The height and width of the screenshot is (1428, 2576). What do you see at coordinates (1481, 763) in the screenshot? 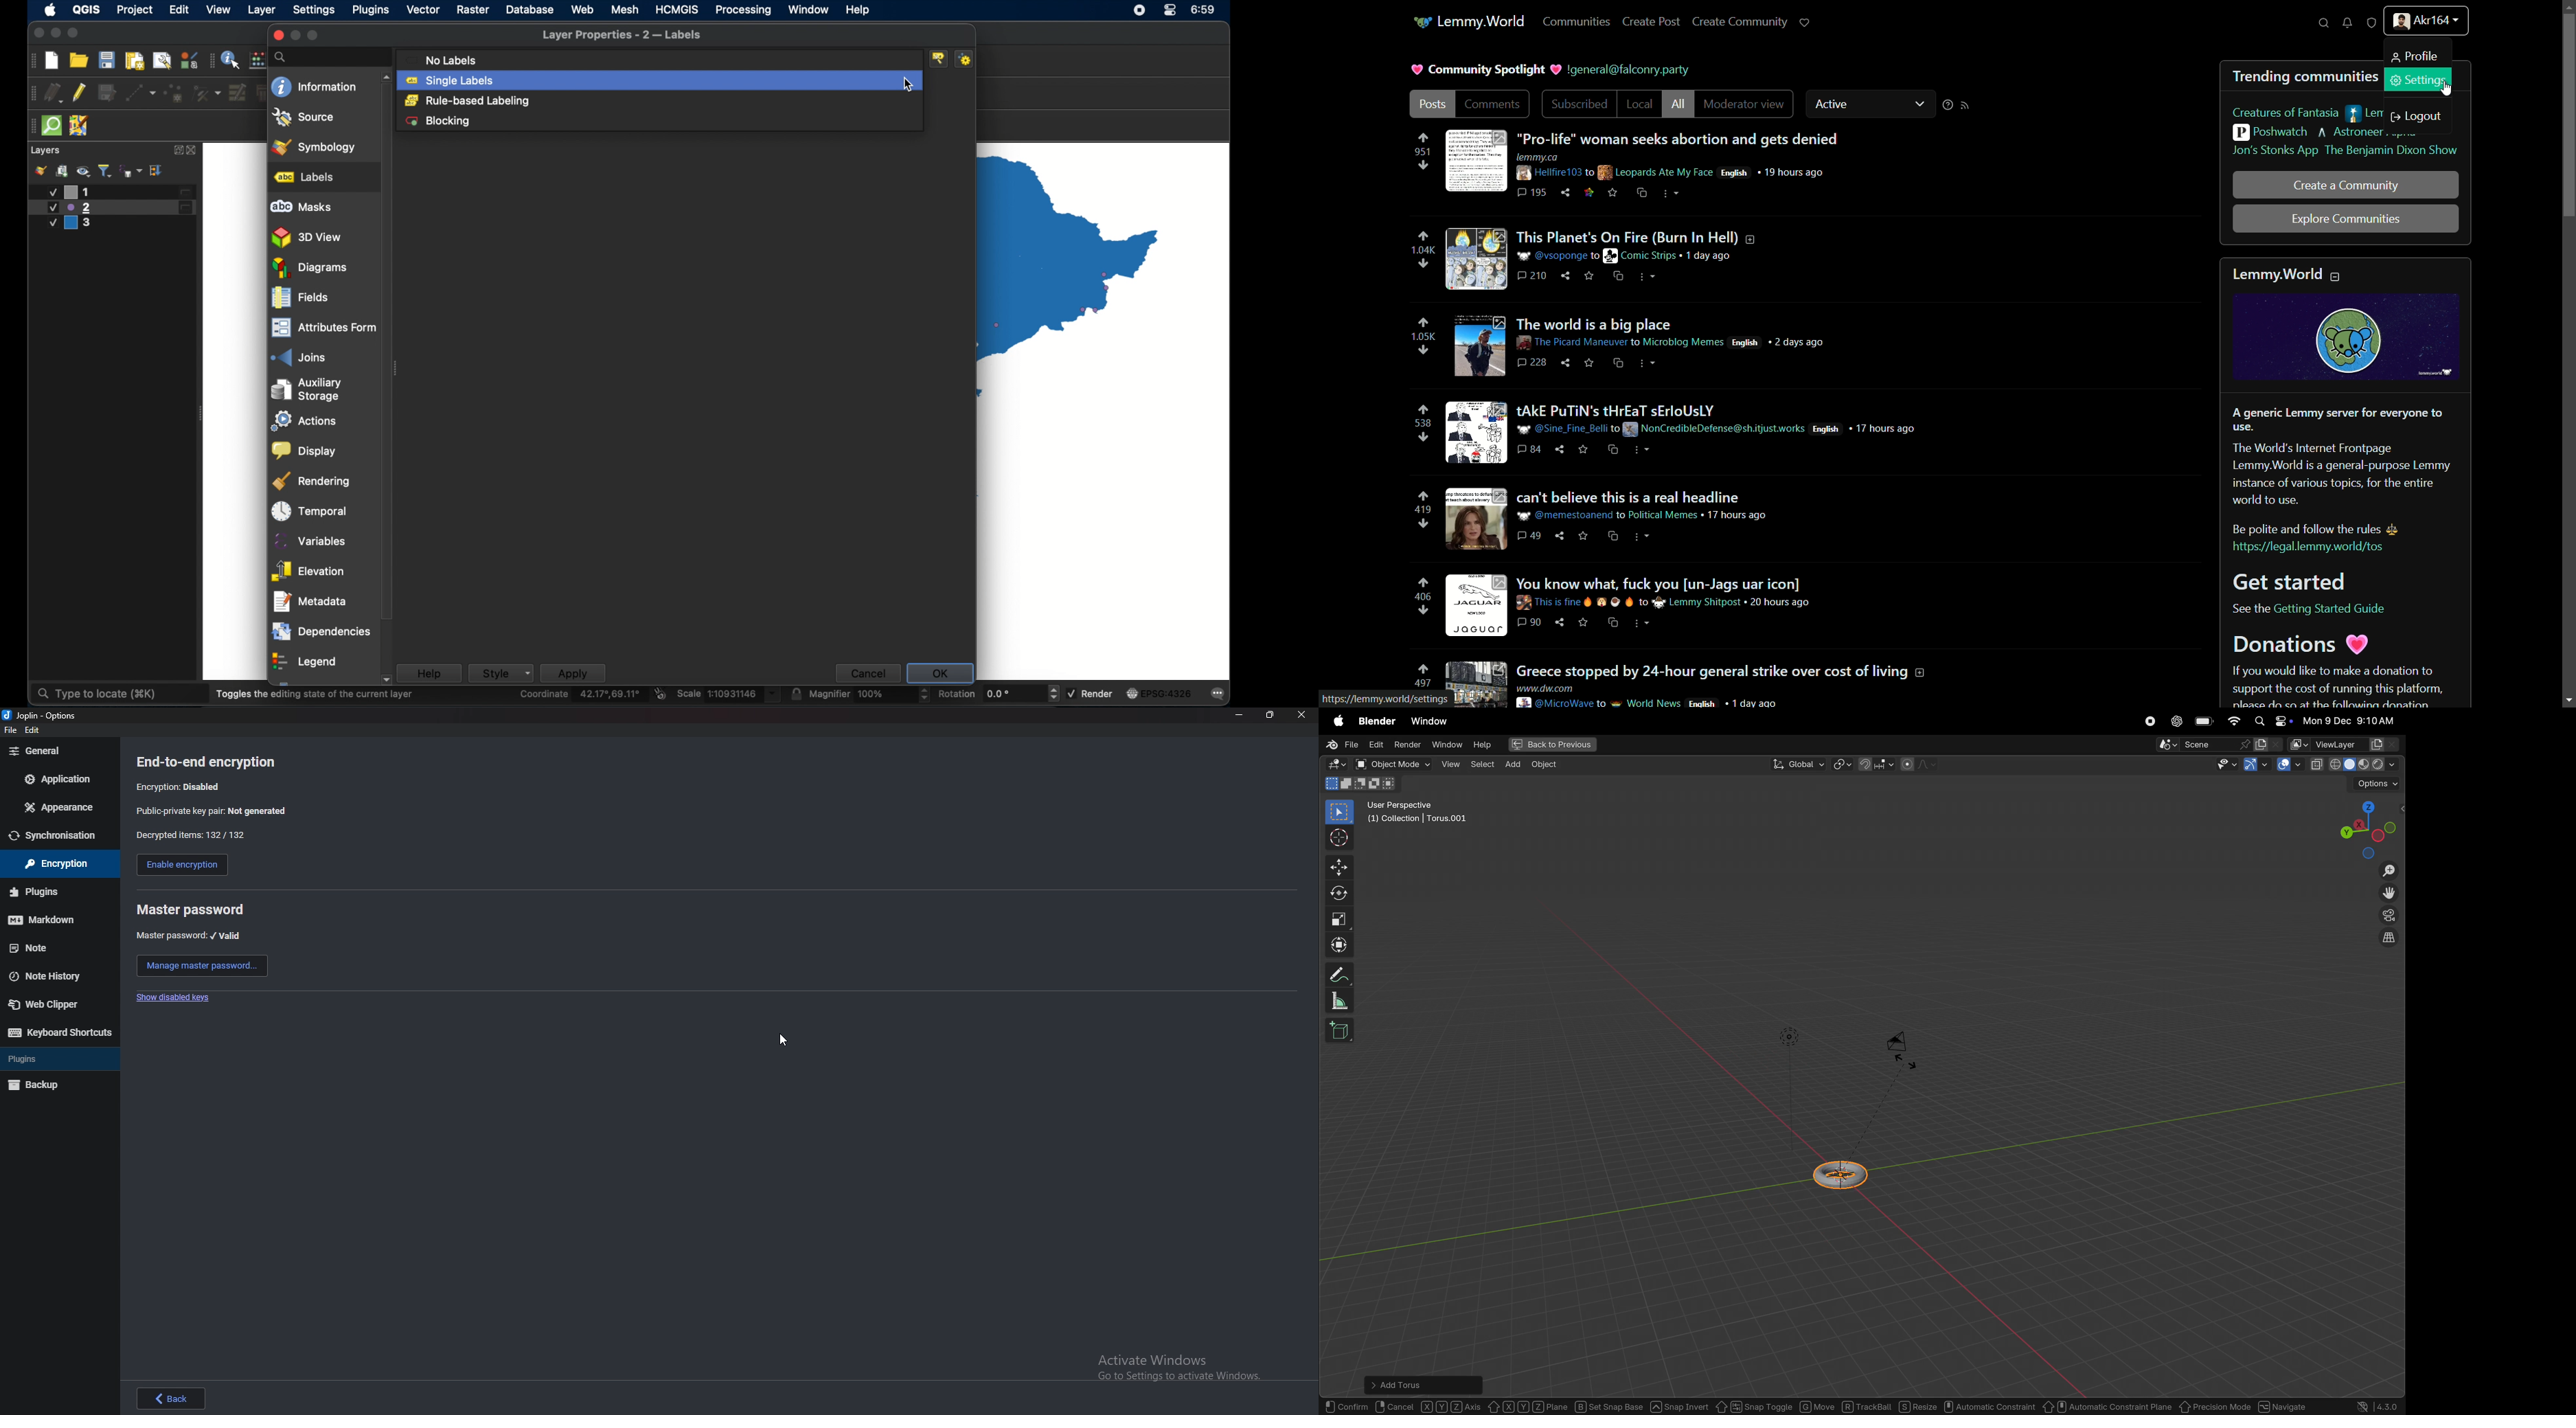
I see `select` at bounding box center [1481, 763].